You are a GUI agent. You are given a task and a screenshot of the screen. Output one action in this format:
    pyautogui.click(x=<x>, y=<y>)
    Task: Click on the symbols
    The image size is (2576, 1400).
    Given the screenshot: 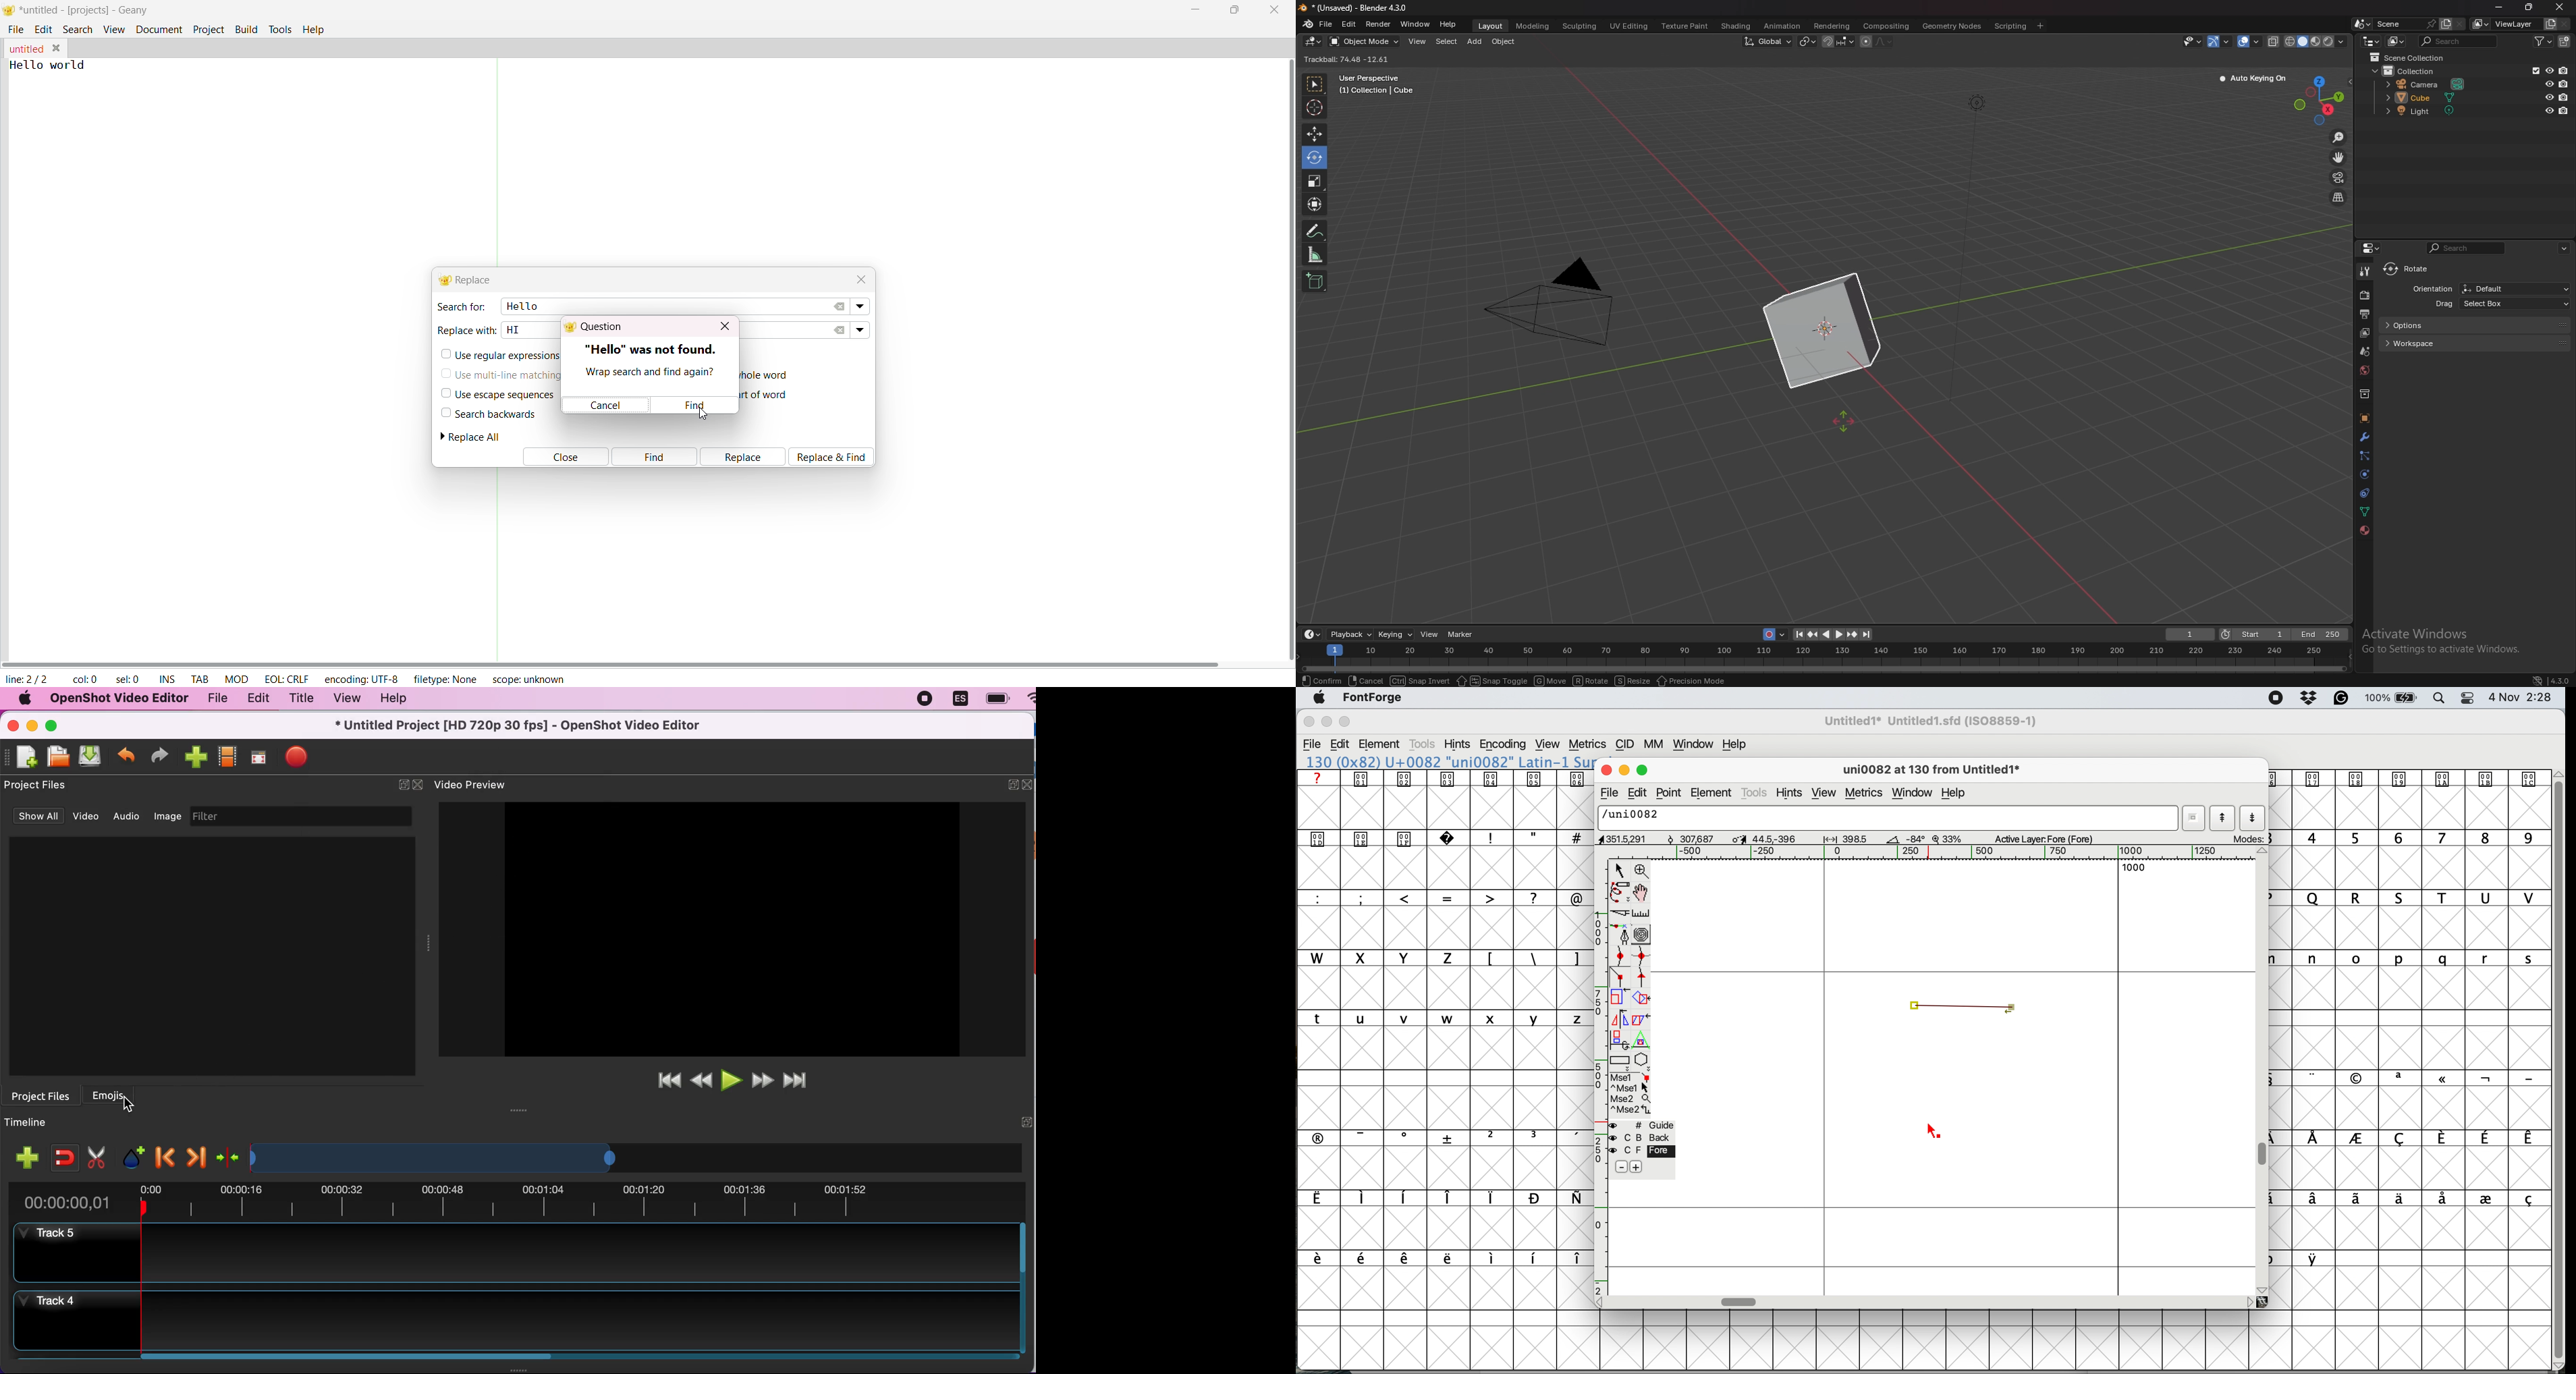 What is the action you would take?
    pyautogui.click(x=2423, y=1078)
    